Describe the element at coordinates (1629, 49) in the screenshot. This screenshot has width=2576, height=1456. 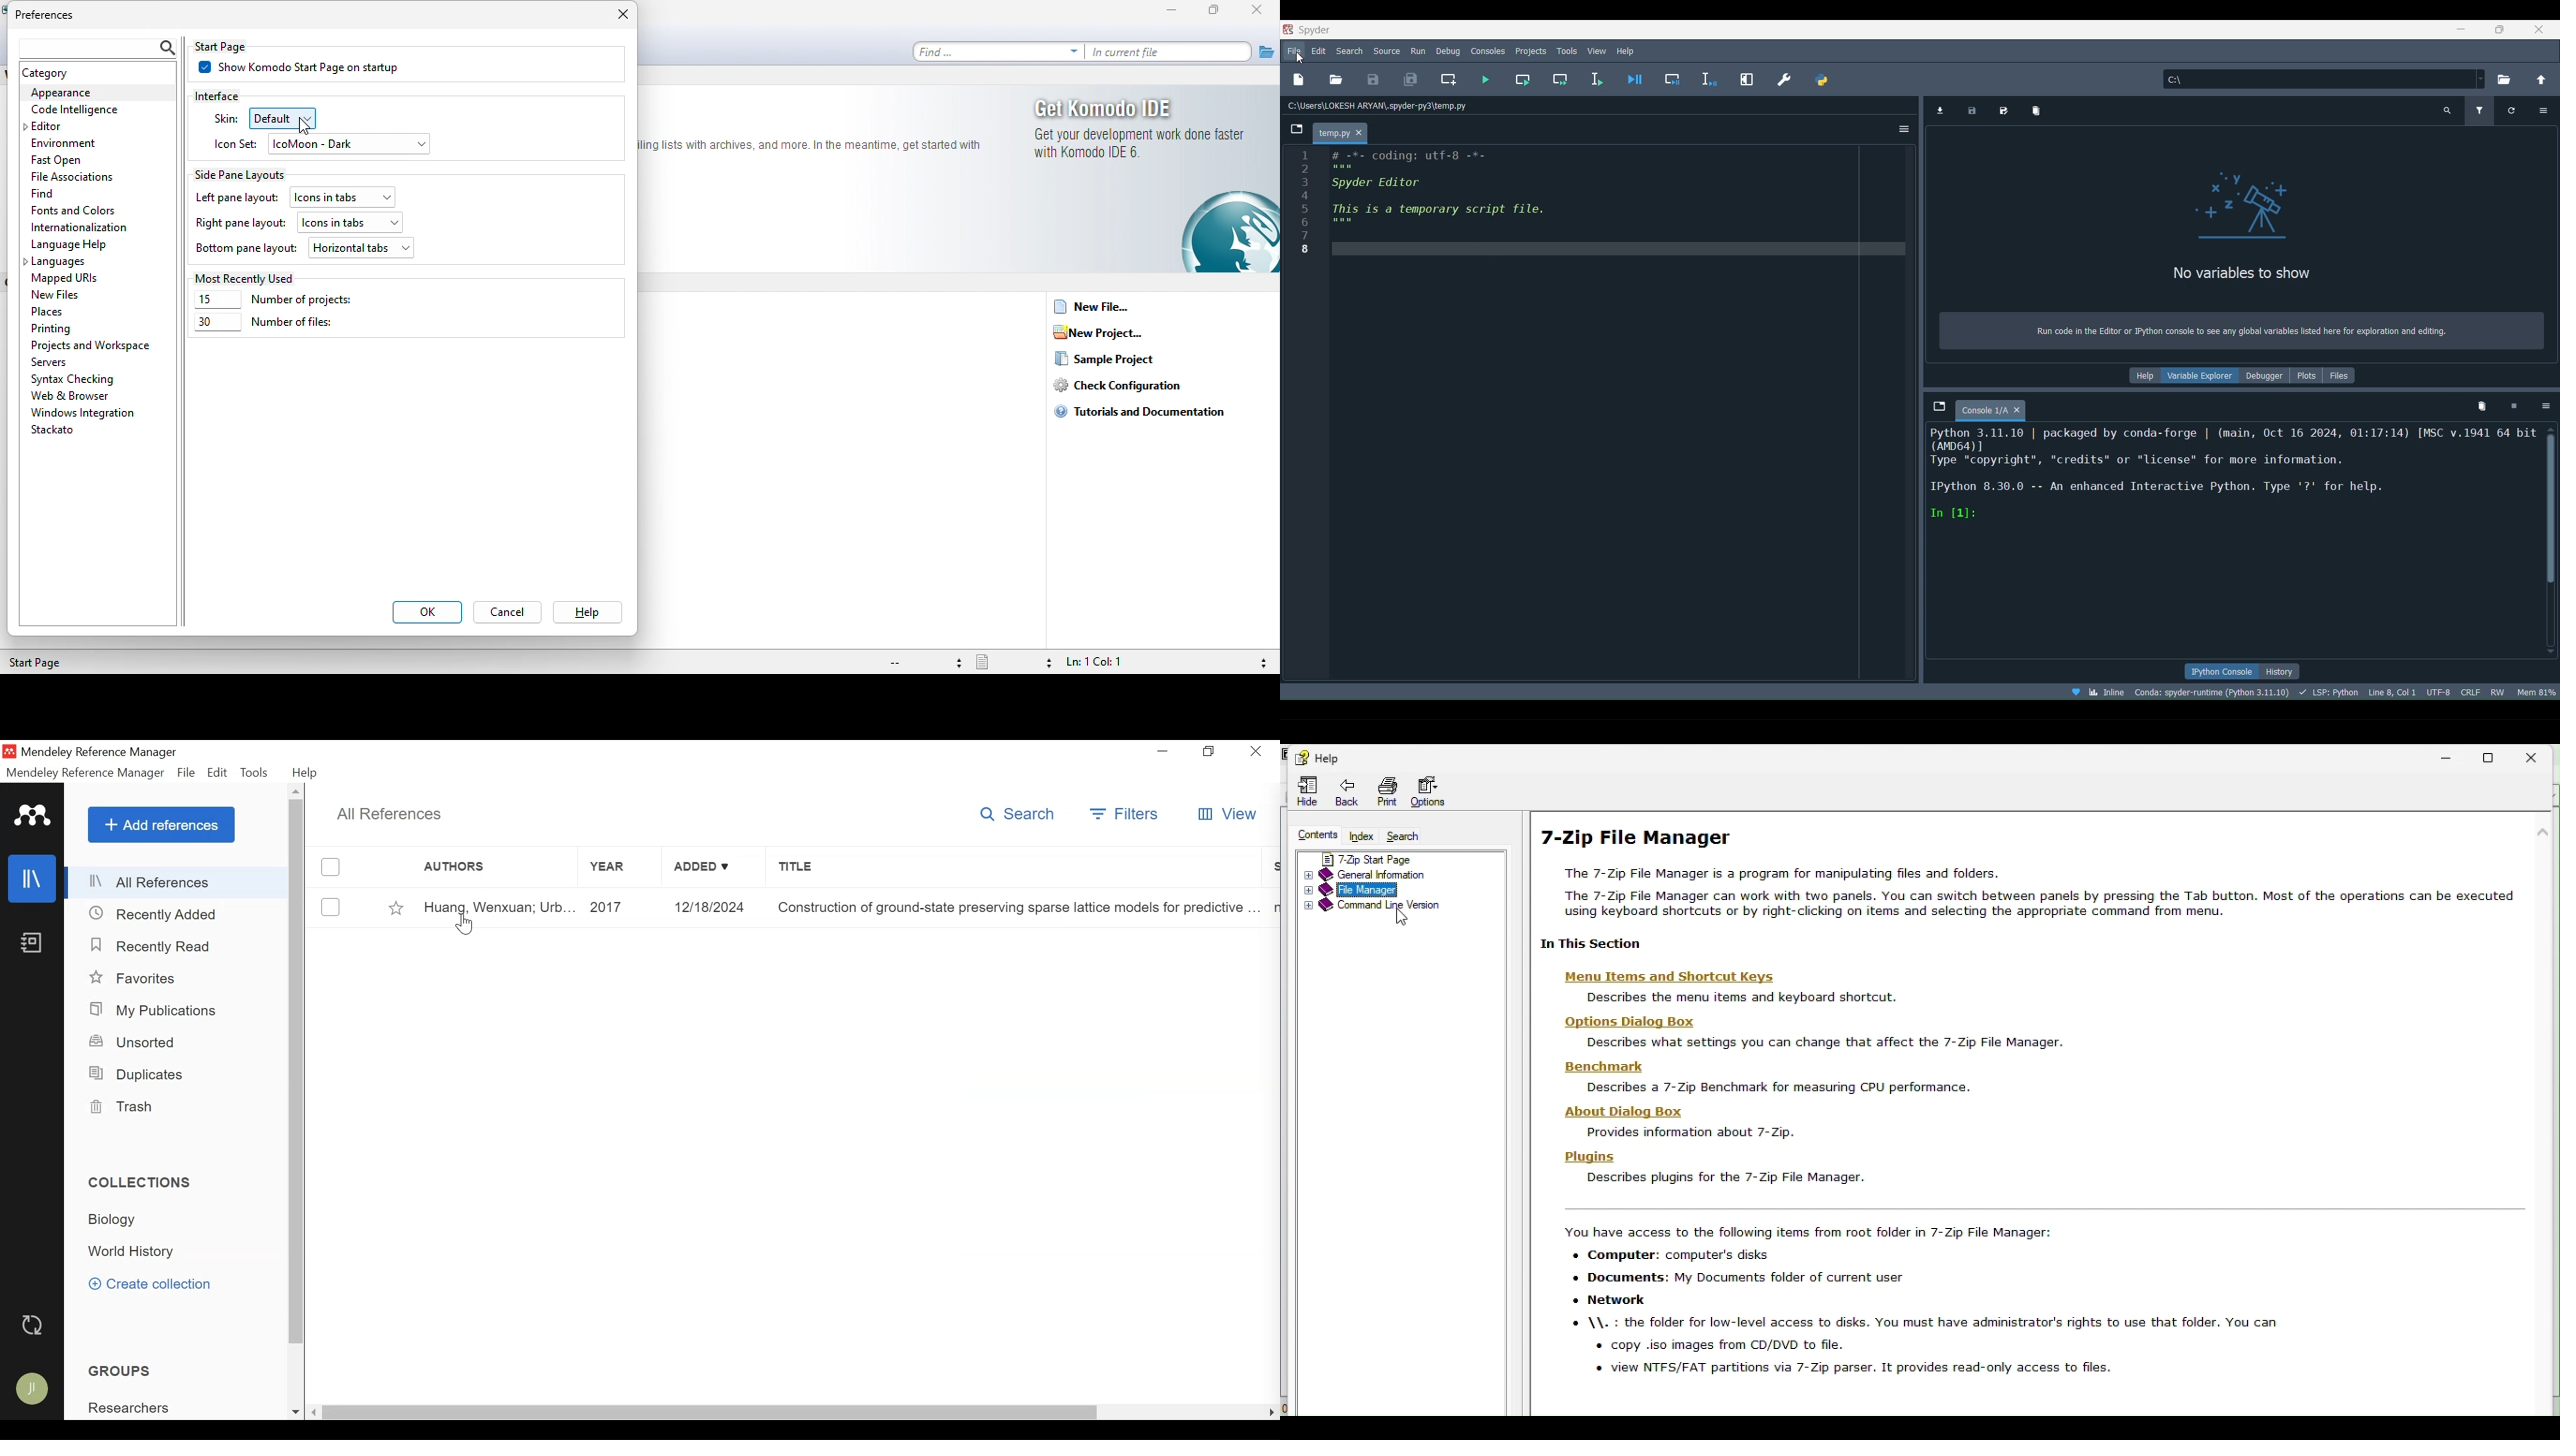
I see `Help` at that location.